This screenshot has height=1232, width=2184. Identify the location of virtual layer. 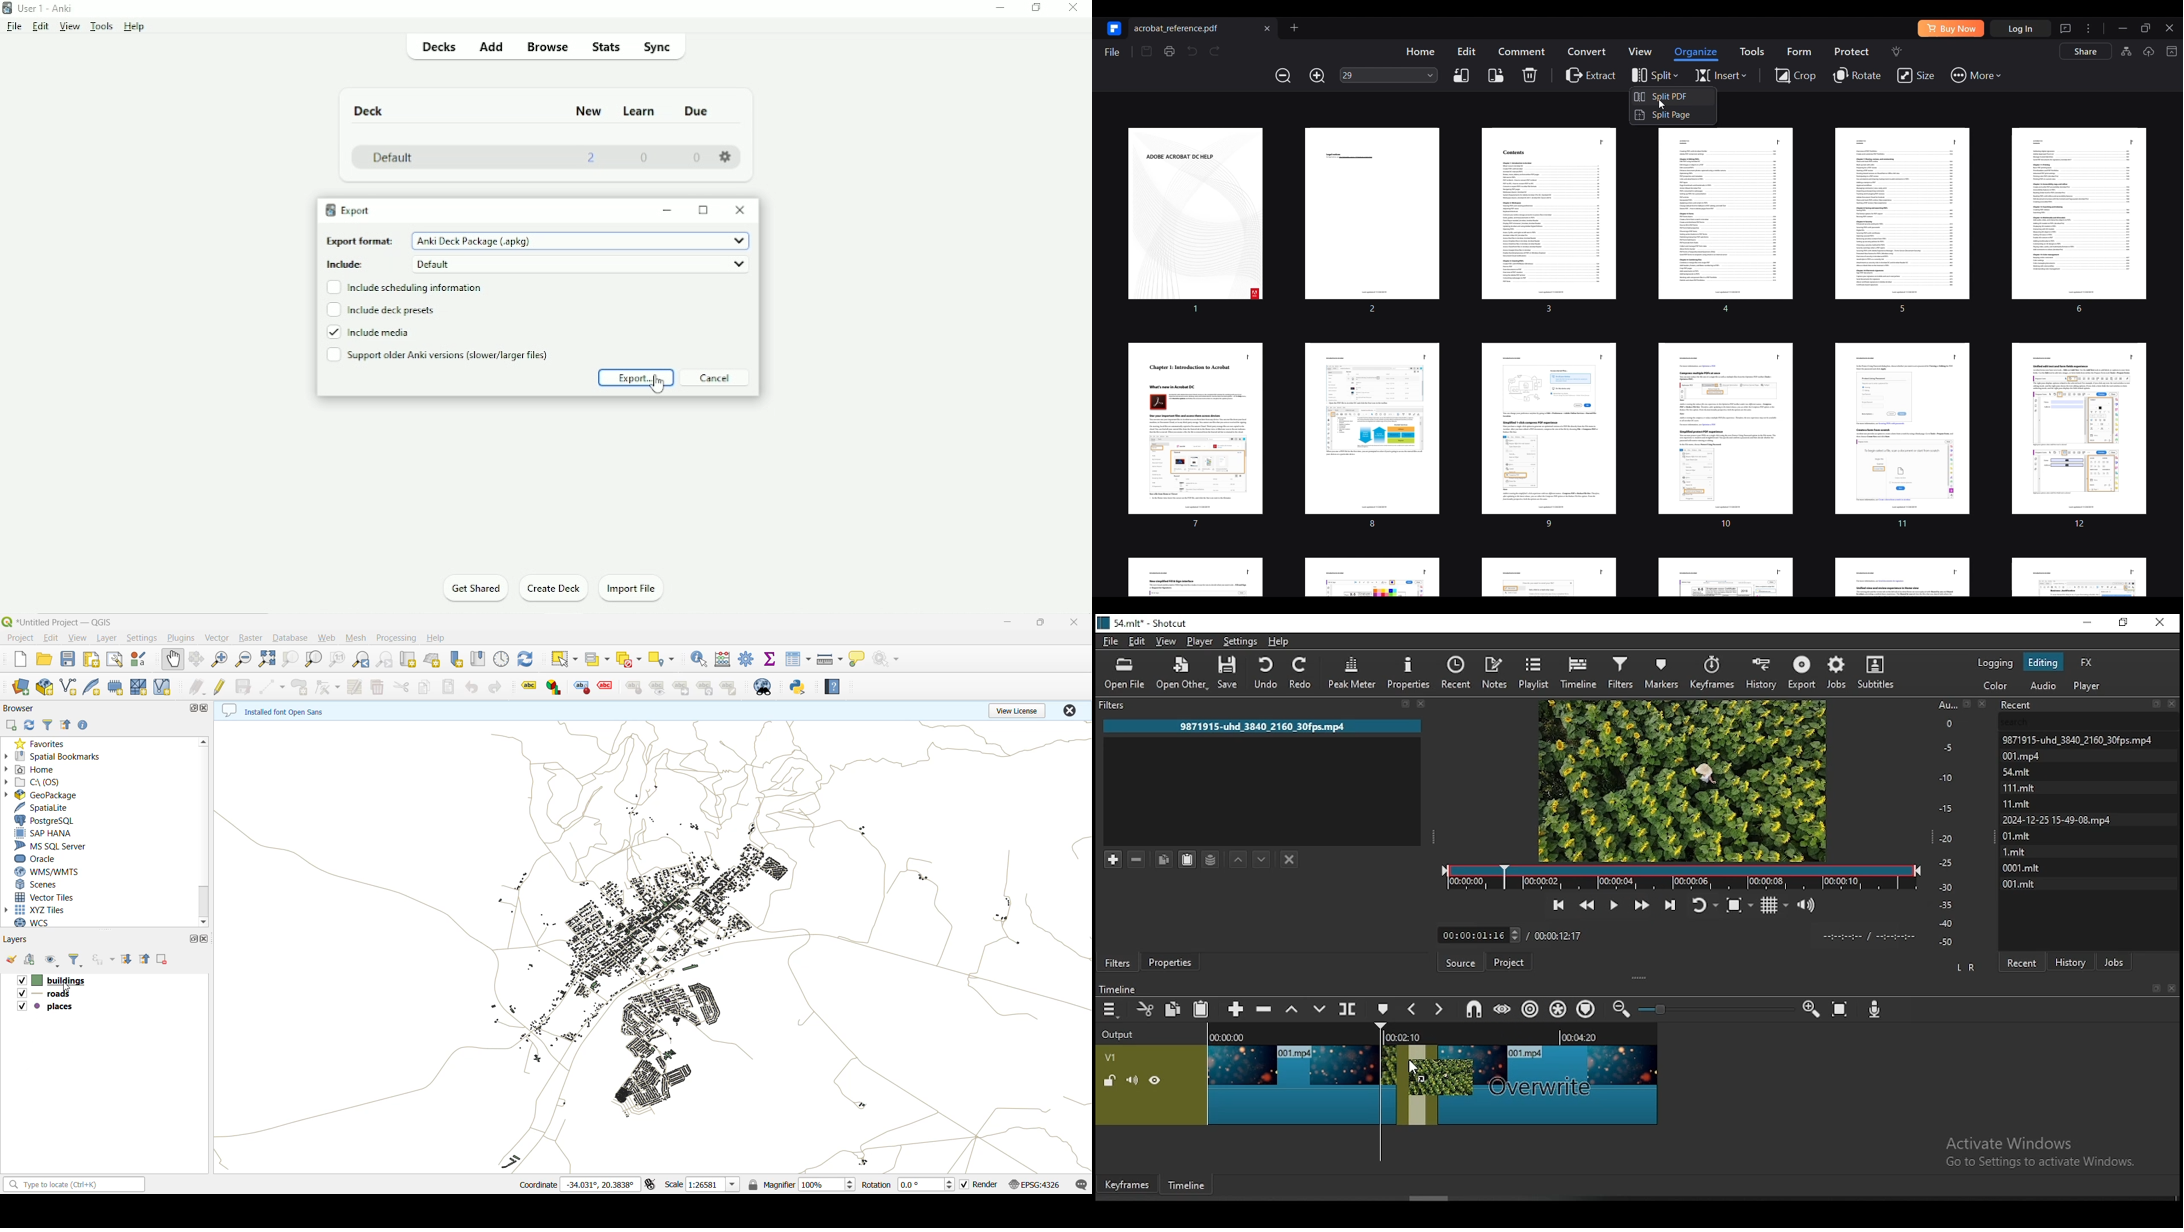
(162, 687).